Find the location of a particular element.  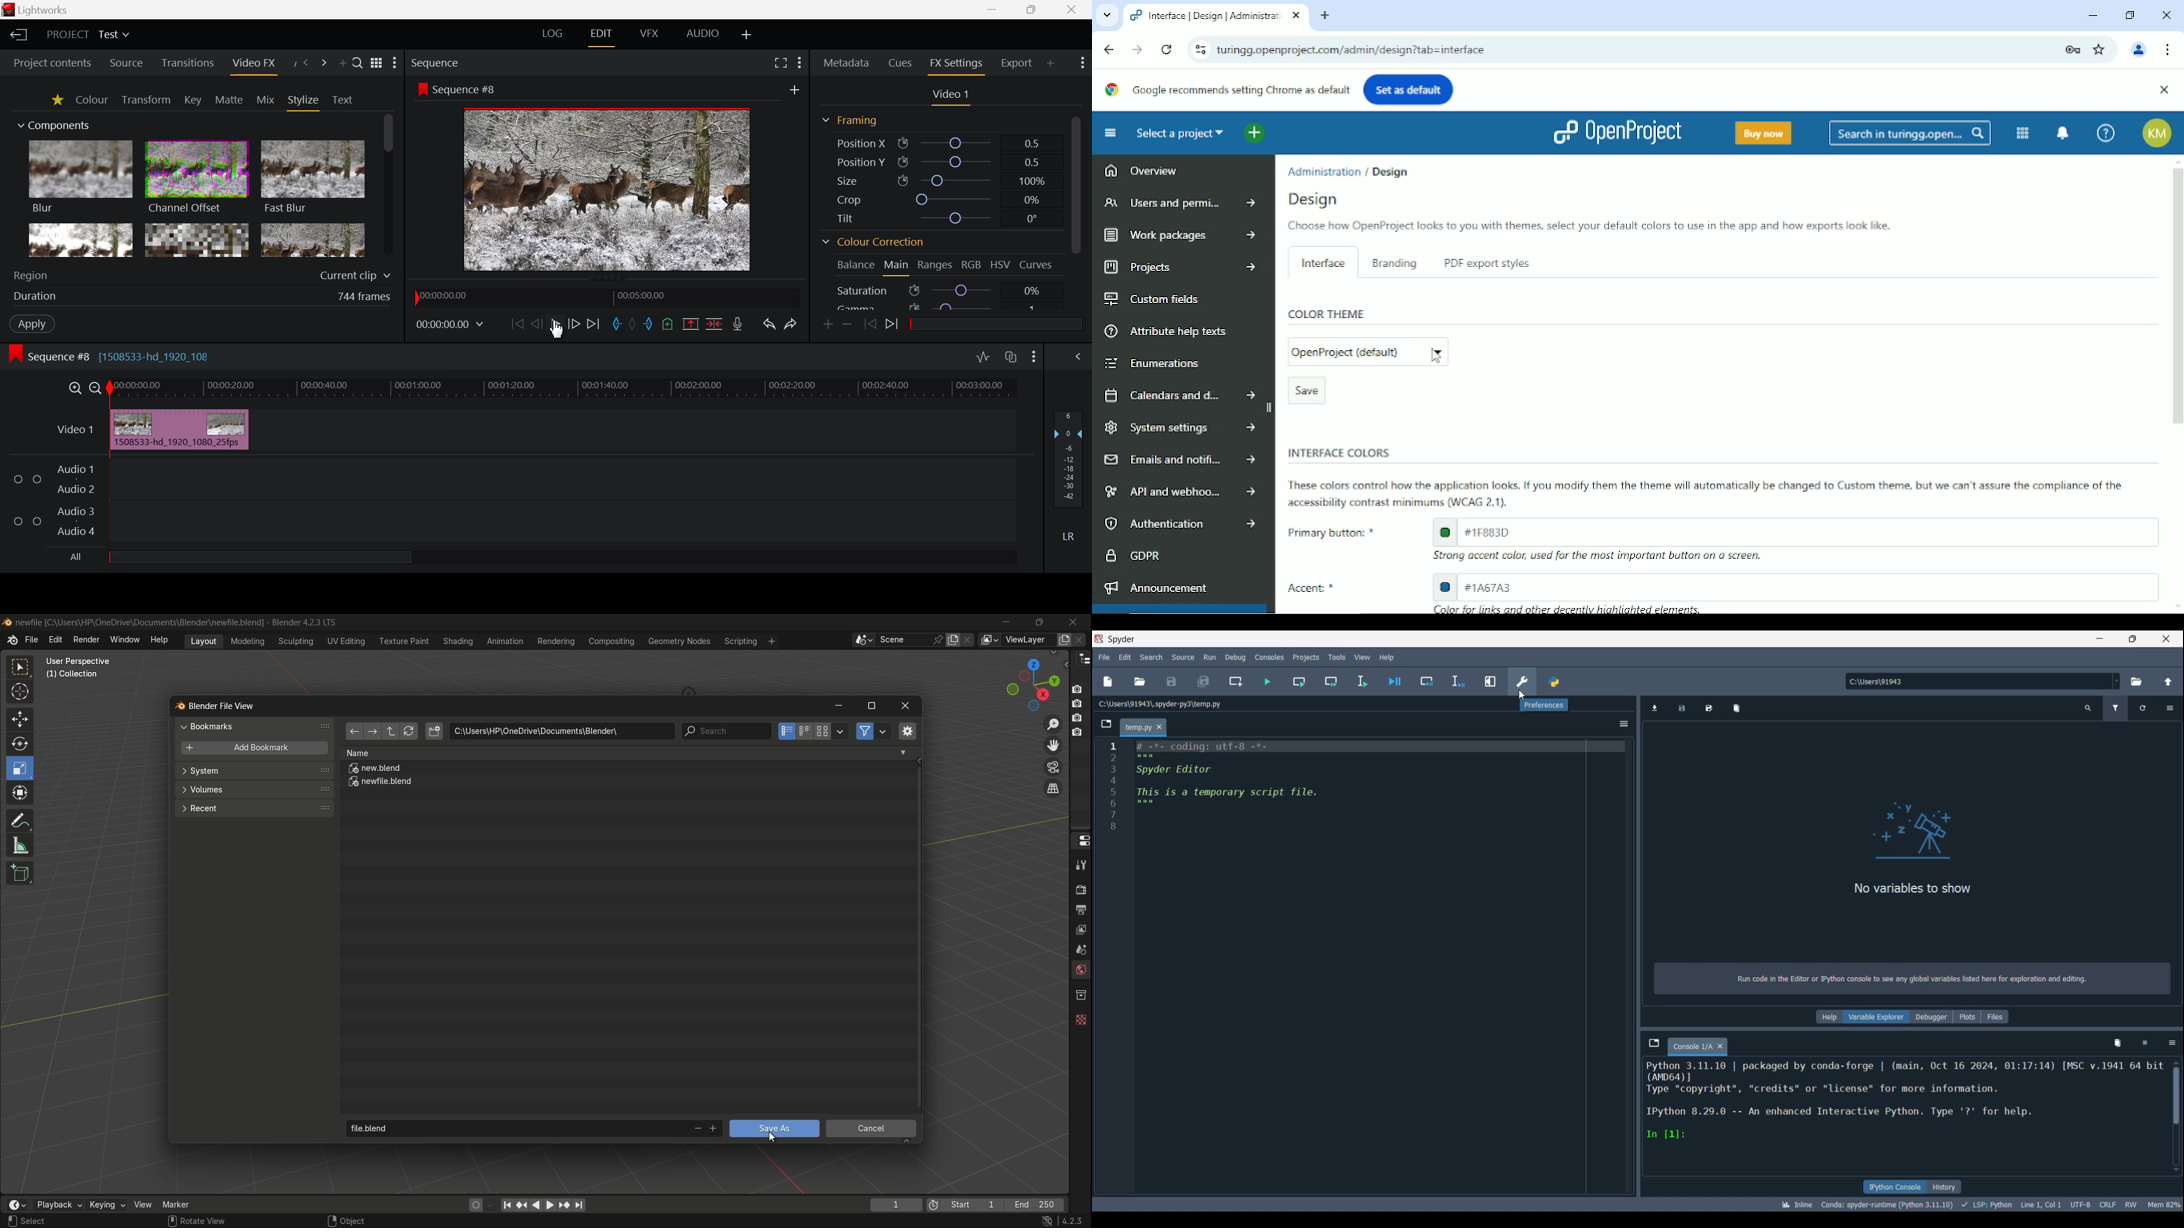

Panel logo and text is located at coordinates (1913, 897).